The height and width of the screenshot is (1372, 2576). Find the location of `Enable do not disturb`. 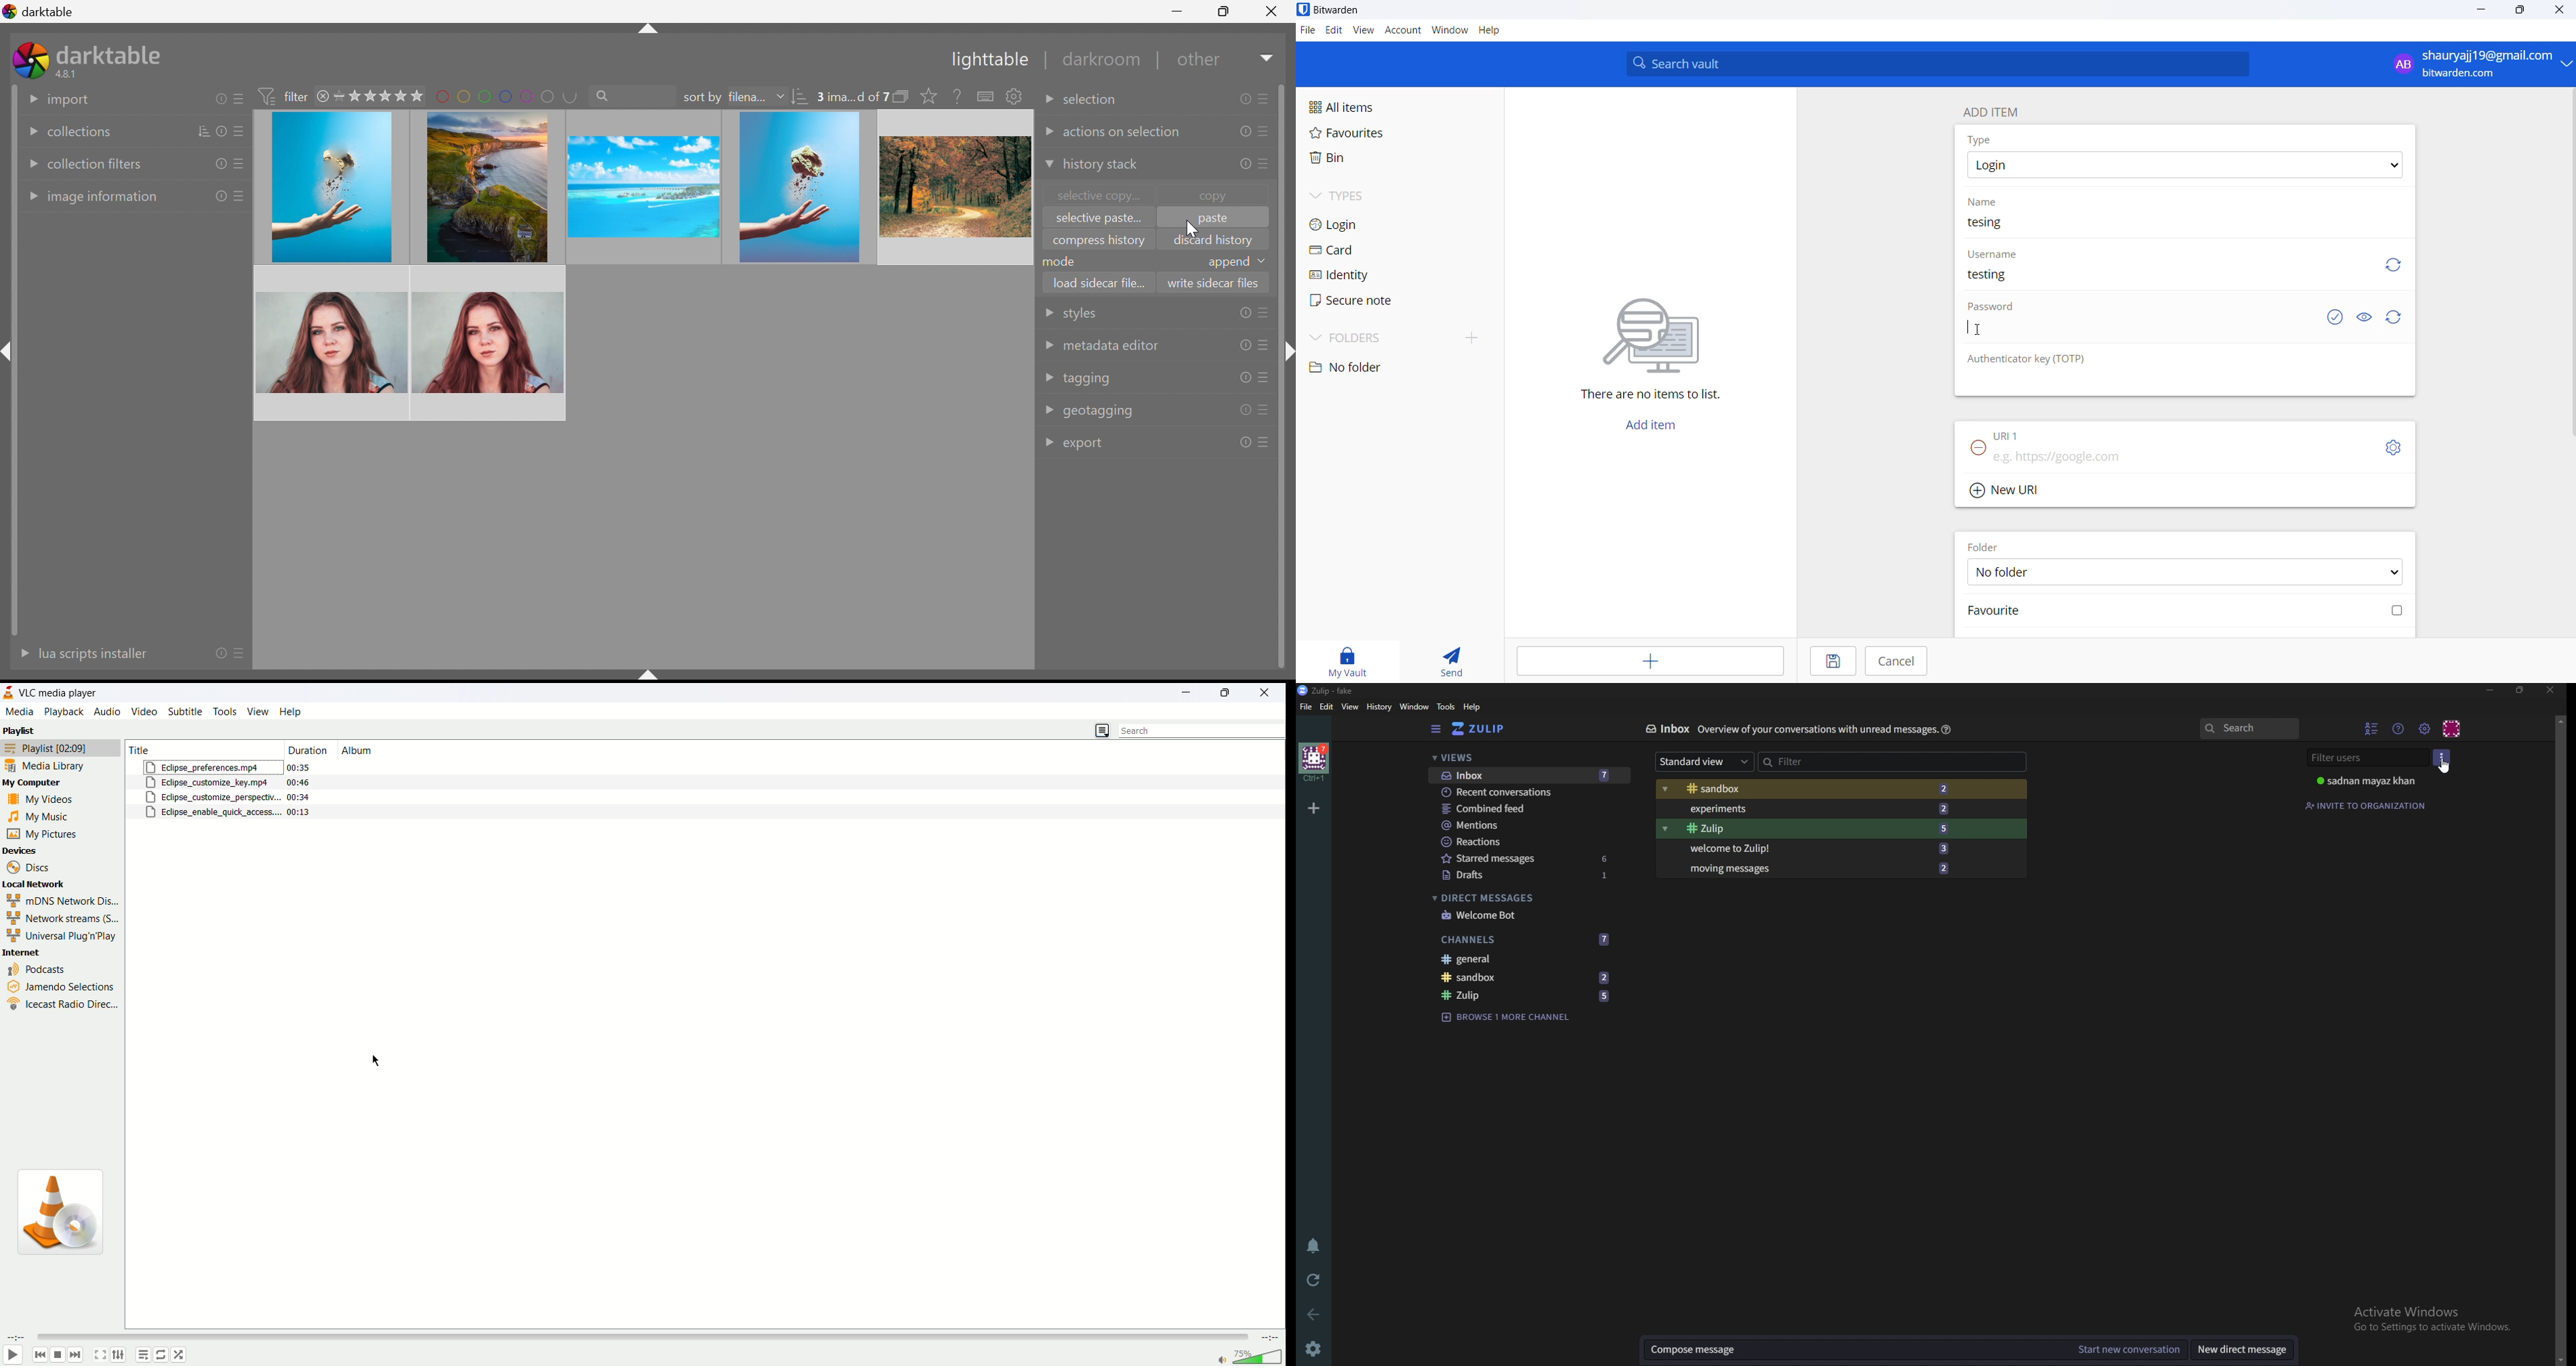

Enable do not disturb is located at coordinates (1310, 1245).